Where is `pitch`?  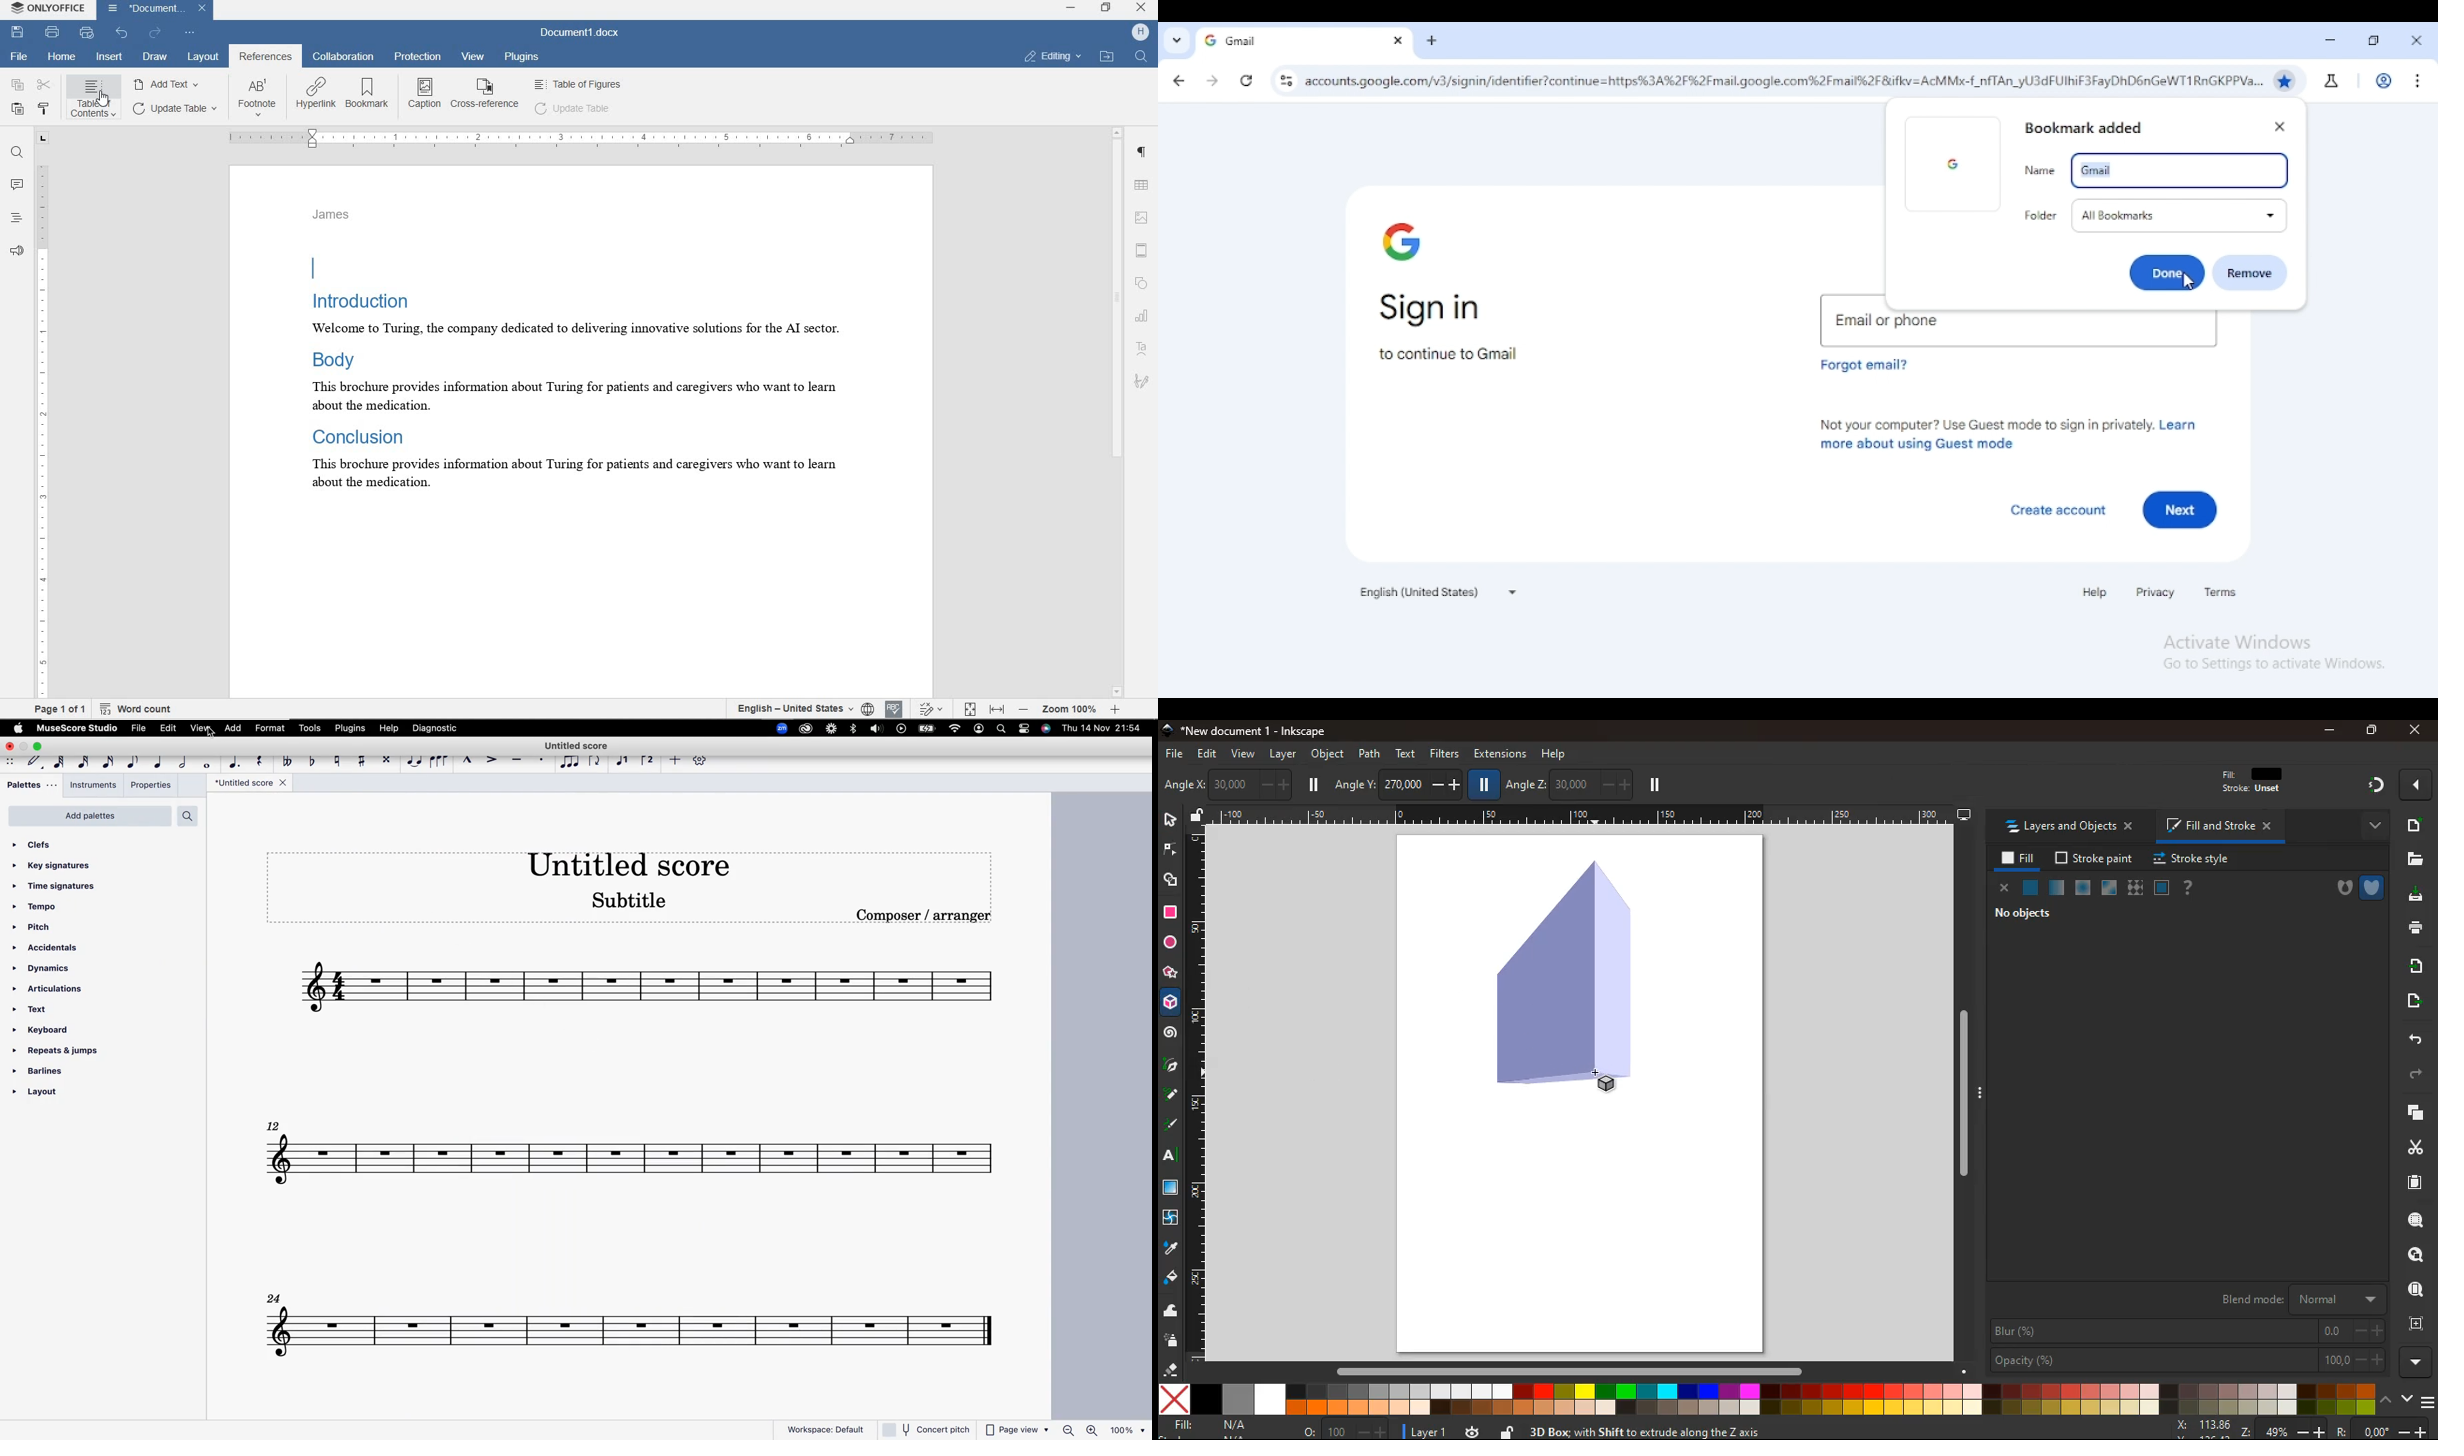 pitch is located at coordinates (42, 928).